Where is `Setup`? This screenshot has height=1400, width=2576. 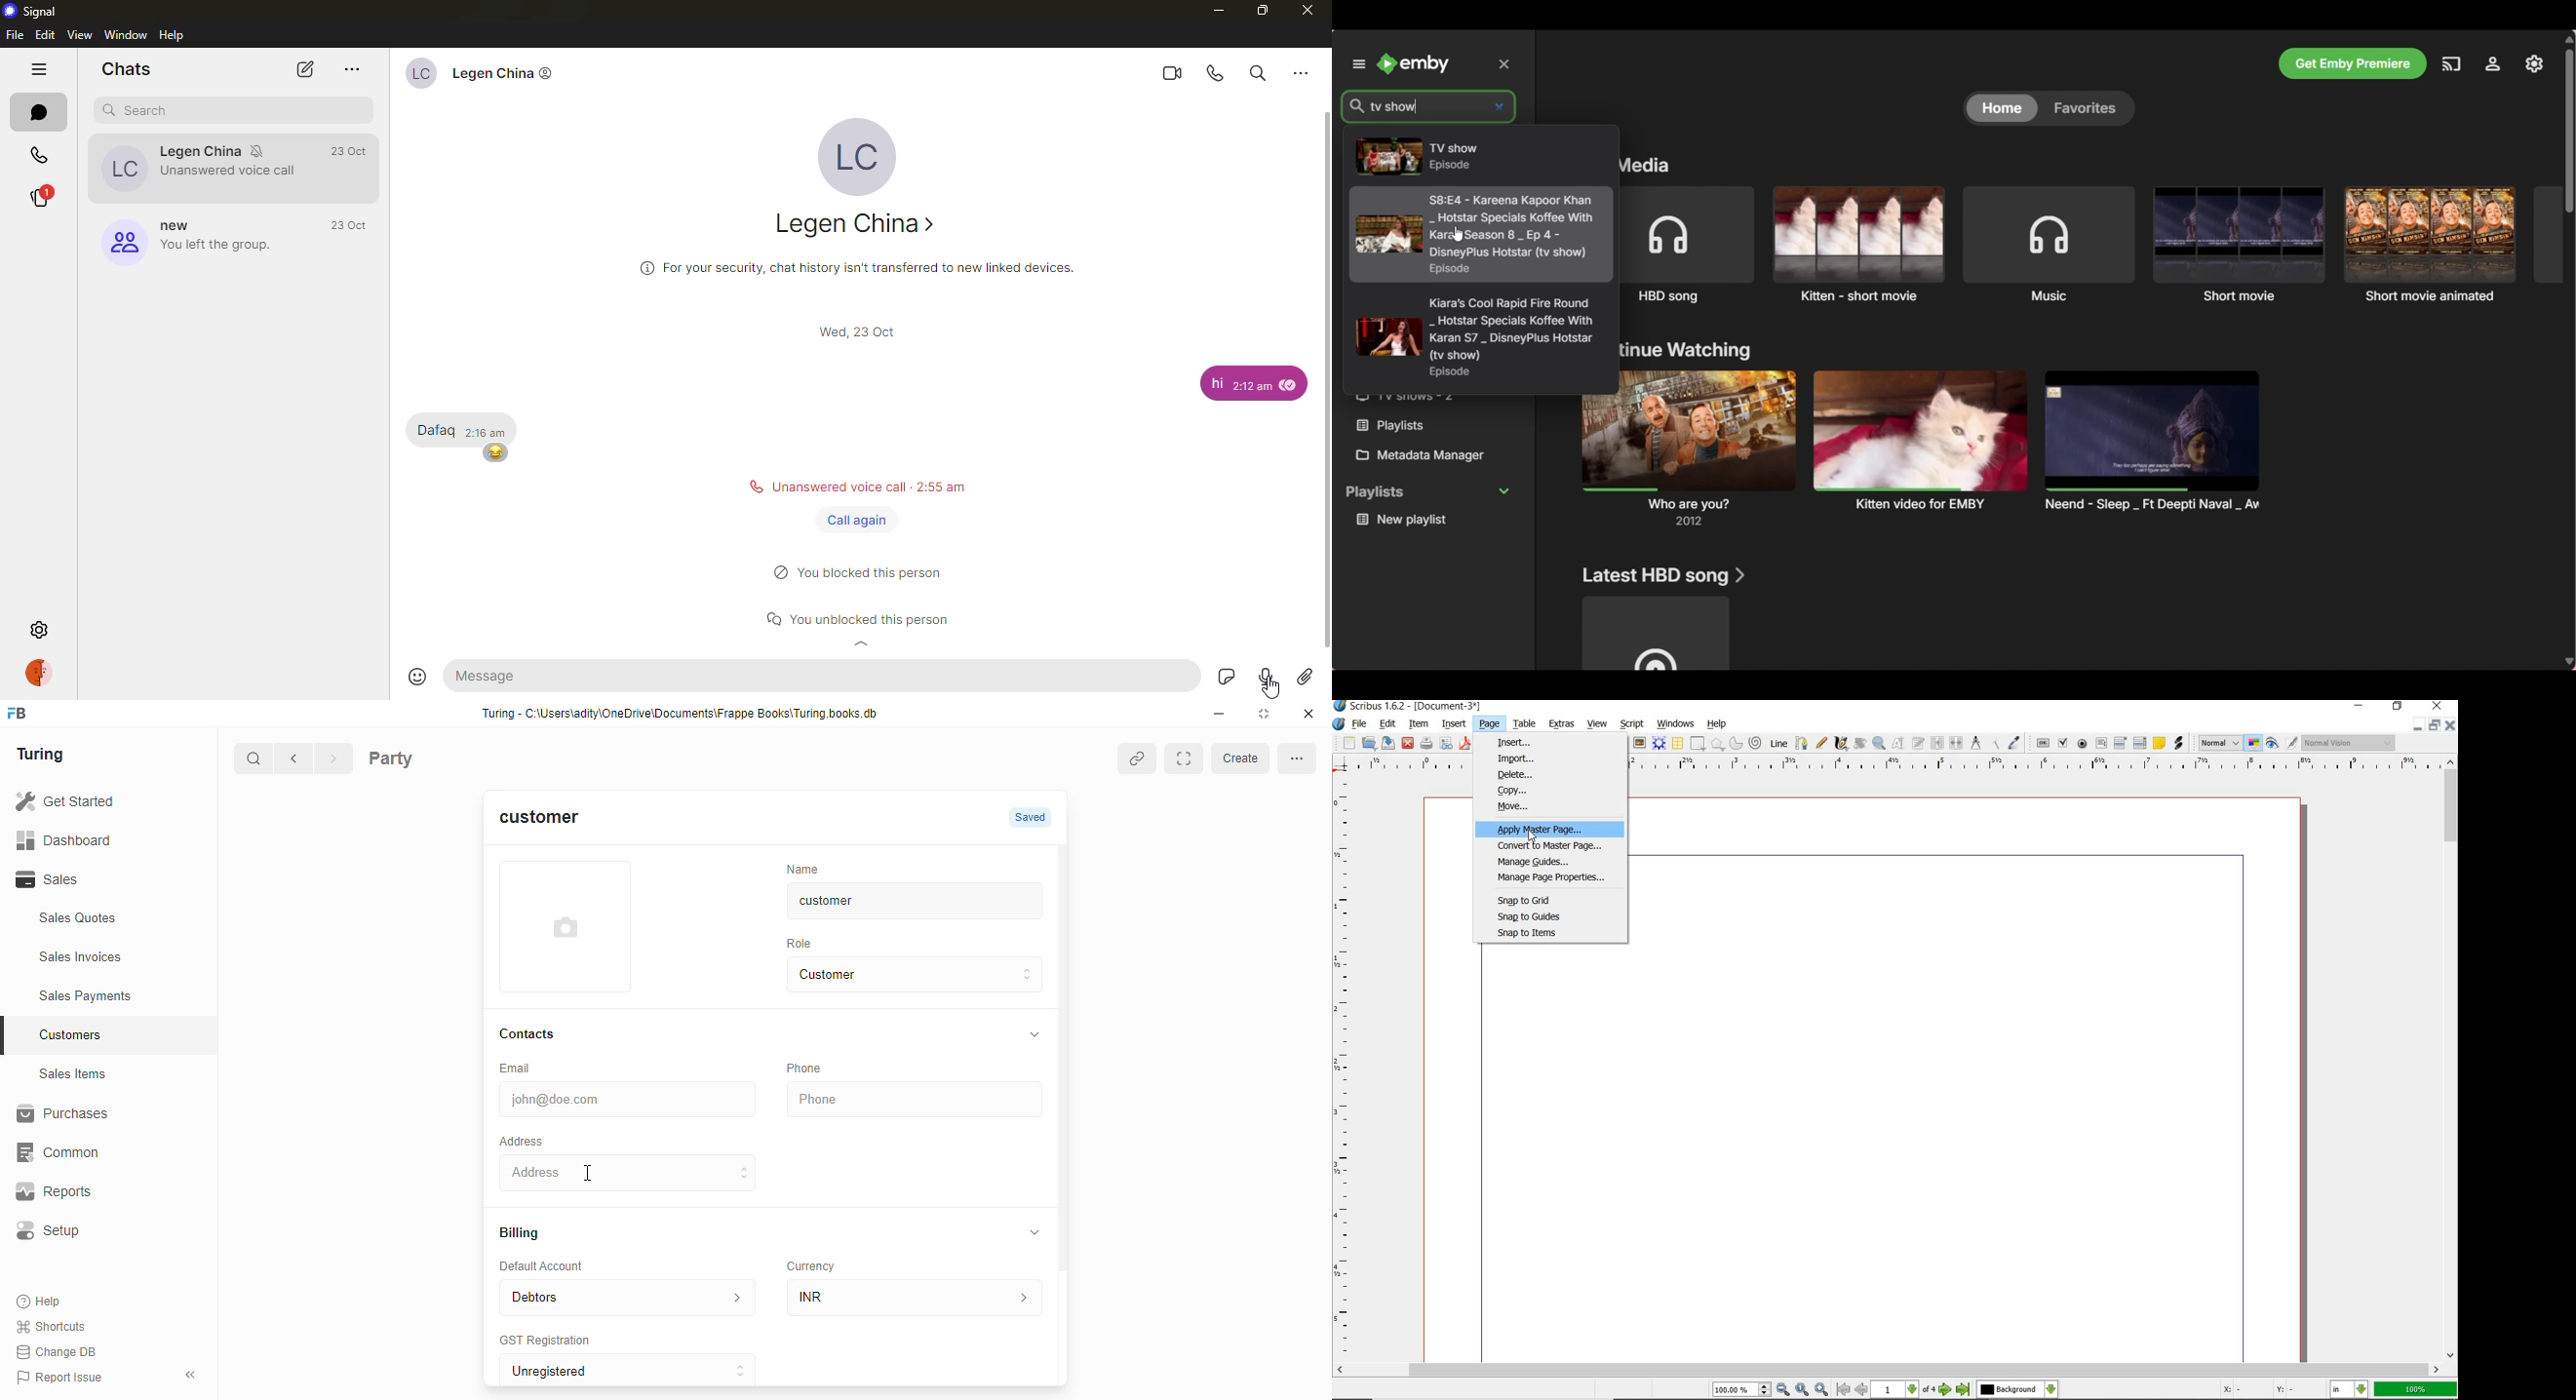
Setup is located at coordinates (98, 1230).